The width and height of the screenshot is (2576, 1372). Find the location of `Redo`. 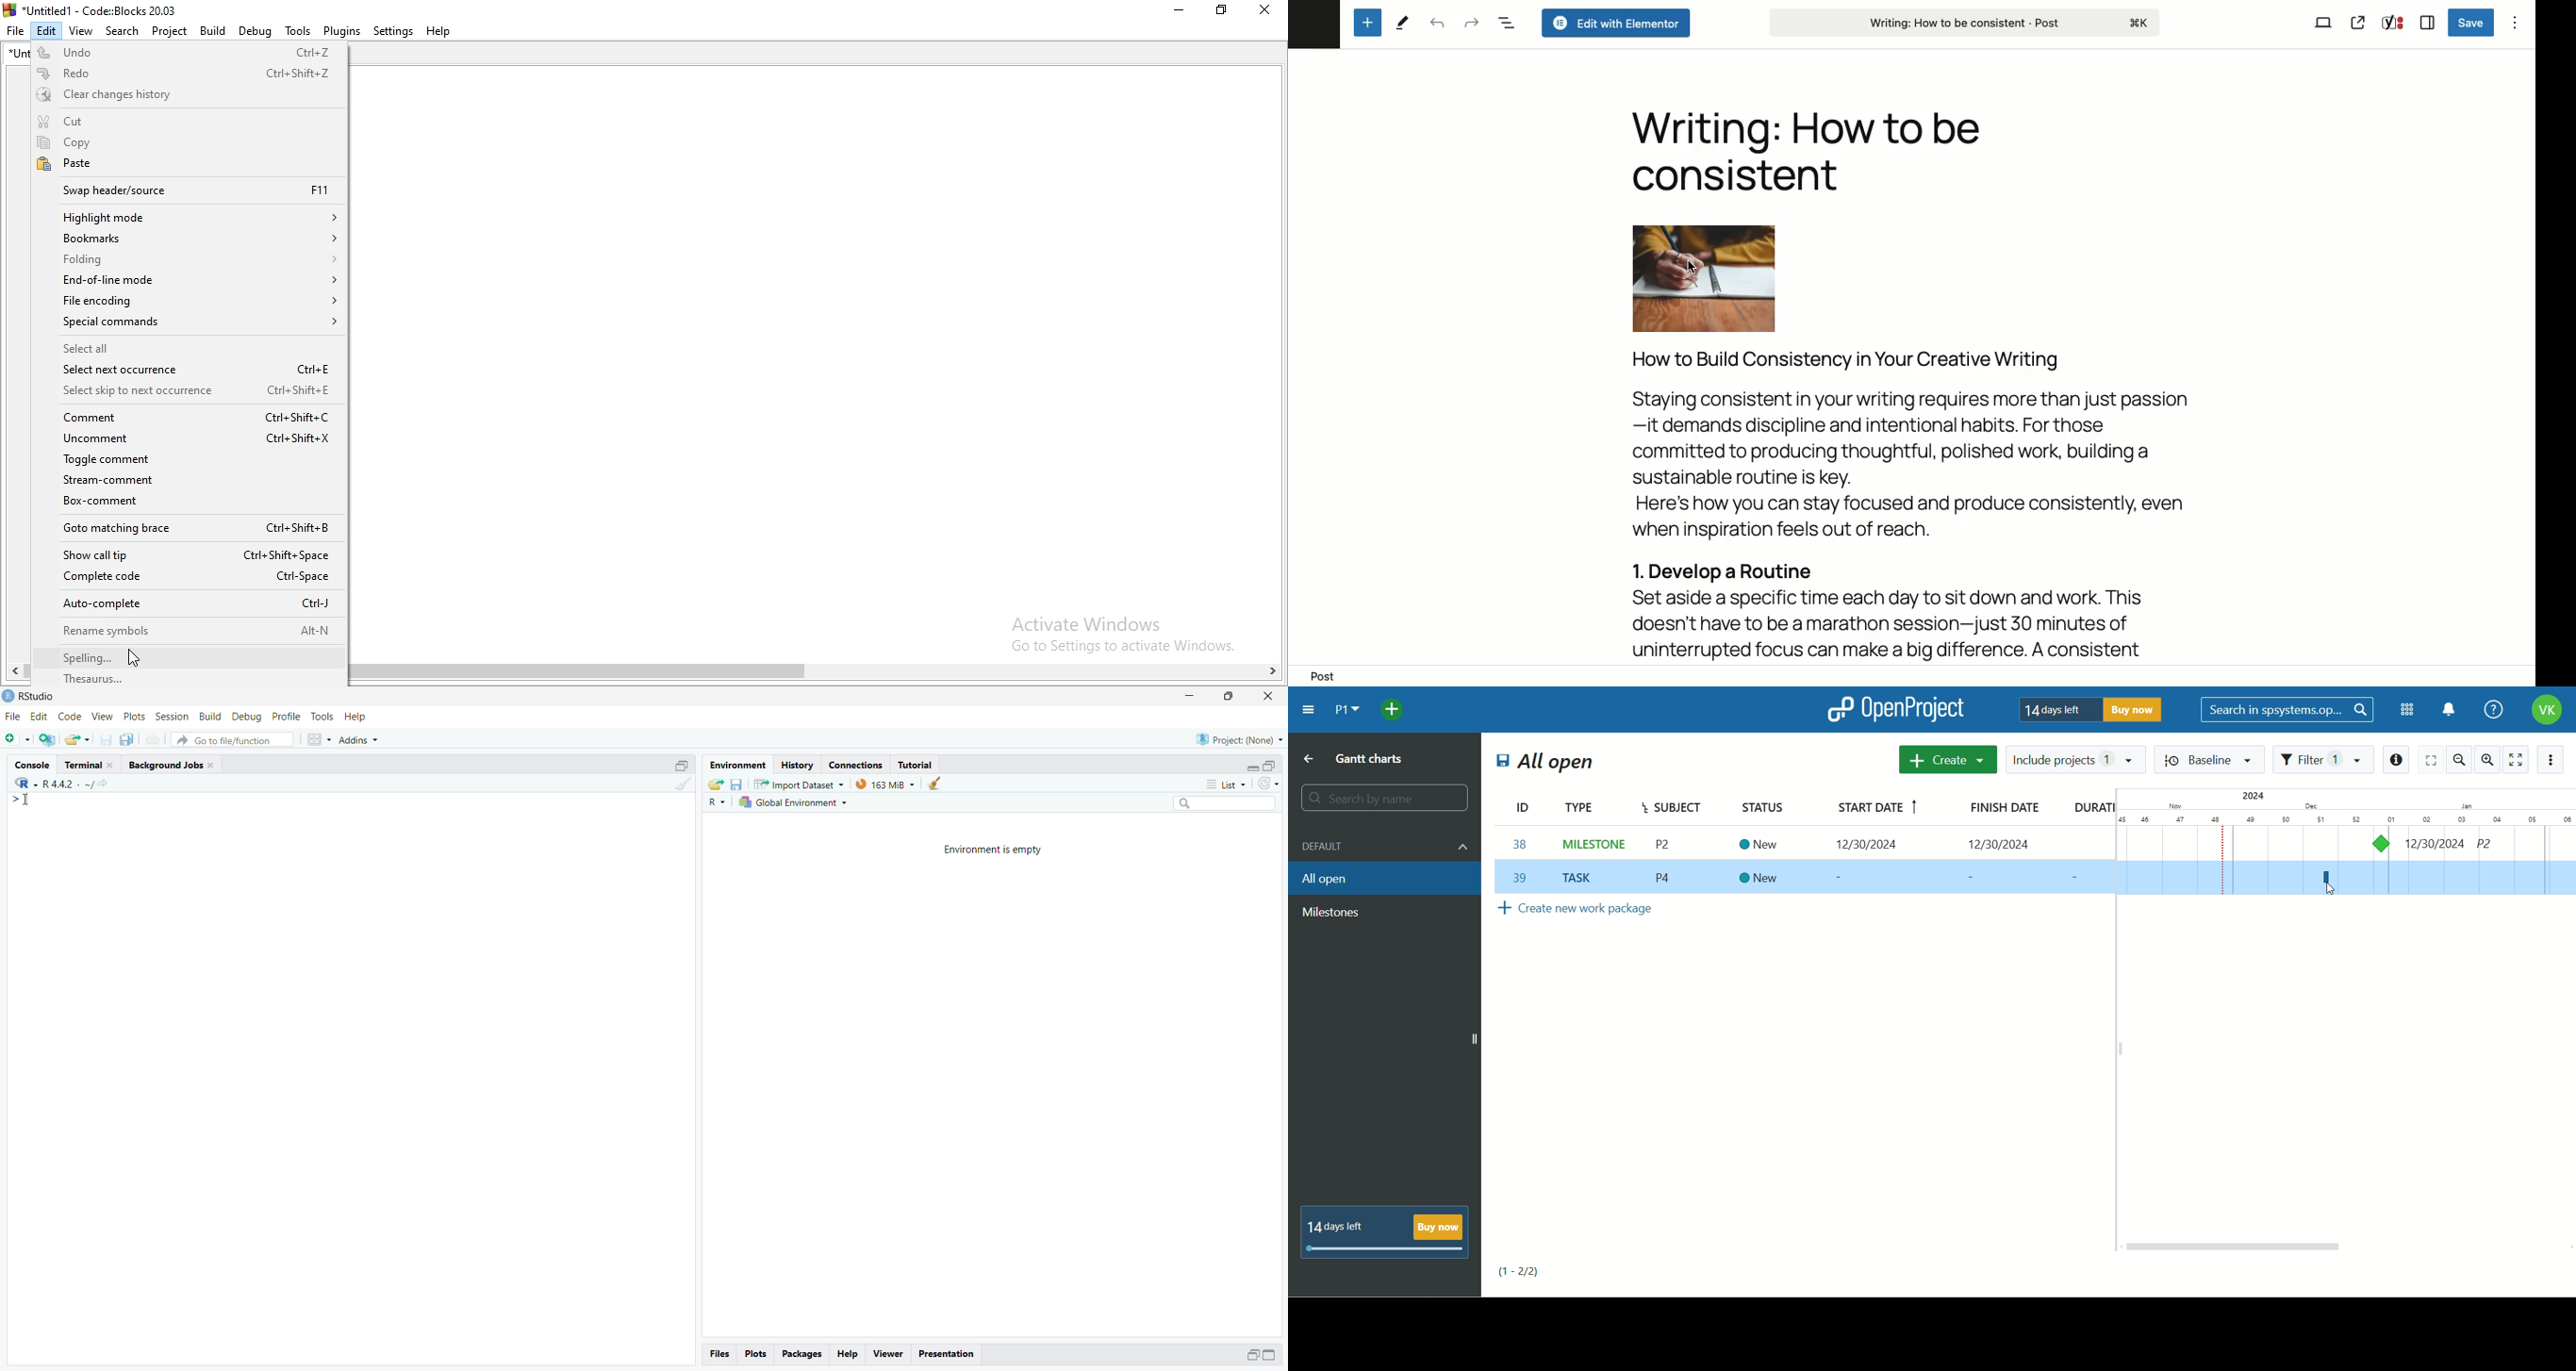

Redo is located at coordinates (1469, 22).